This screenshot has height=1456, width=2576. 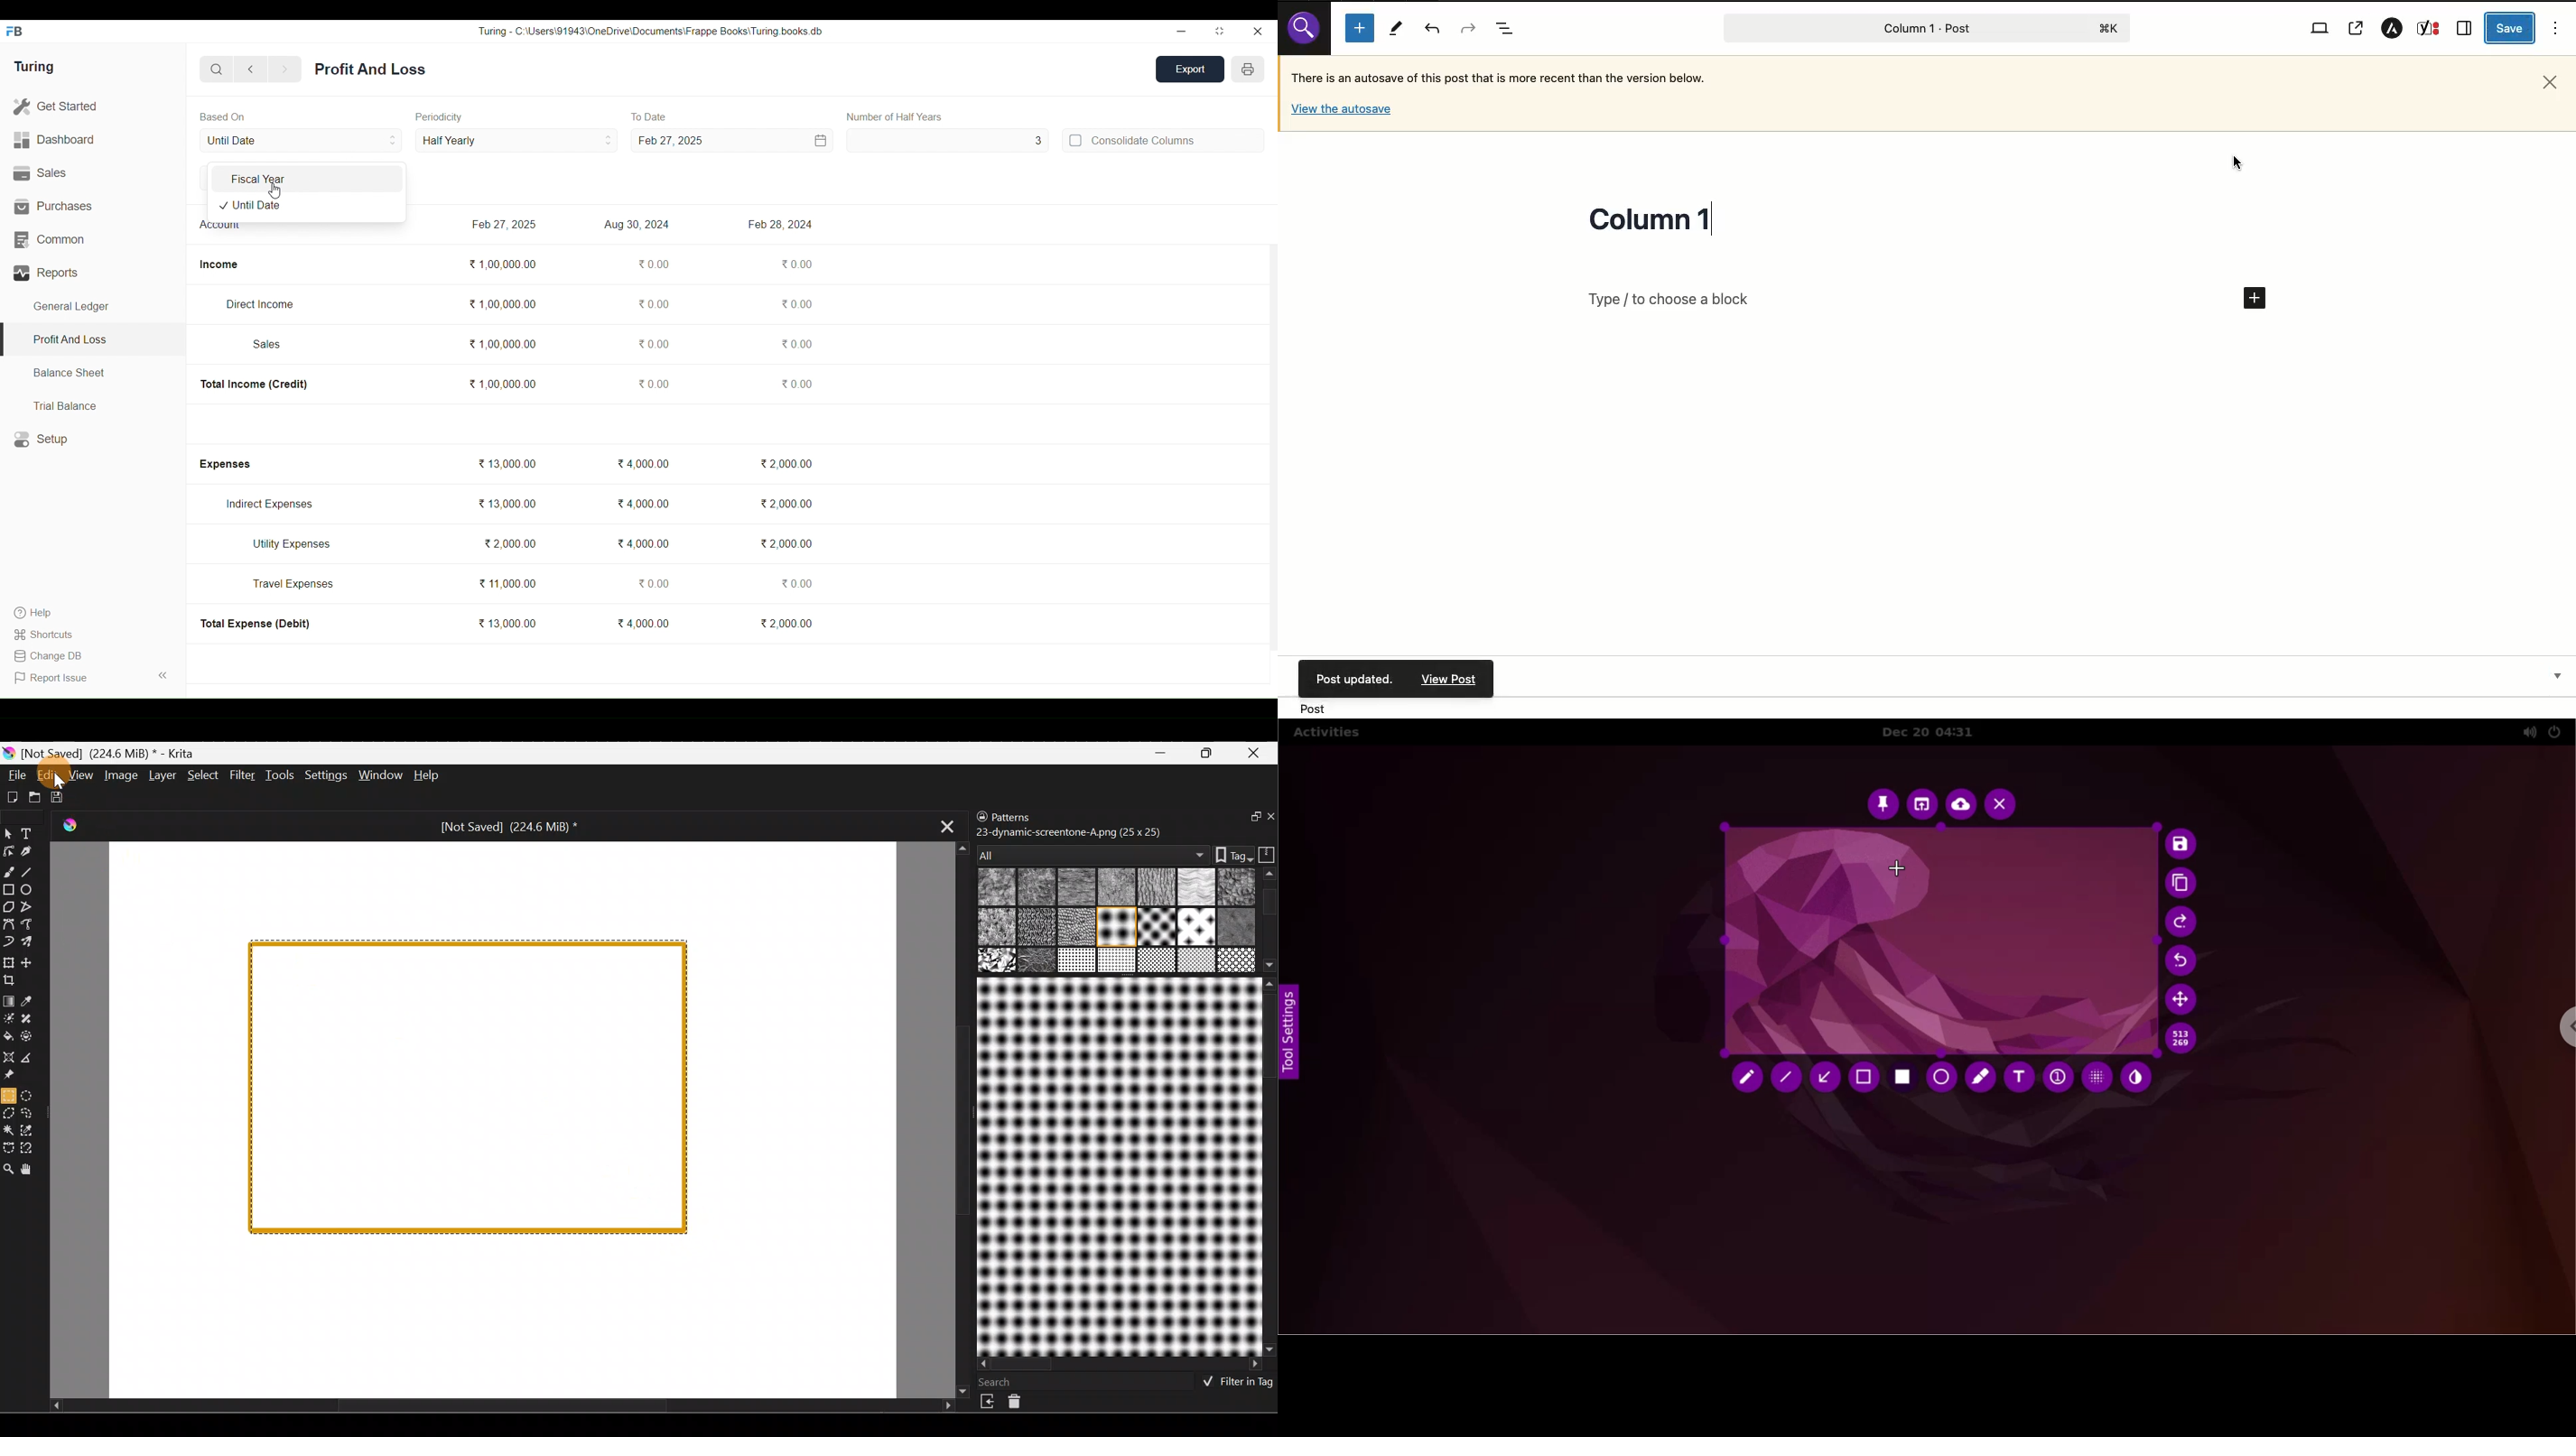 I want to click on Undo, so click(x=1433, y=28).